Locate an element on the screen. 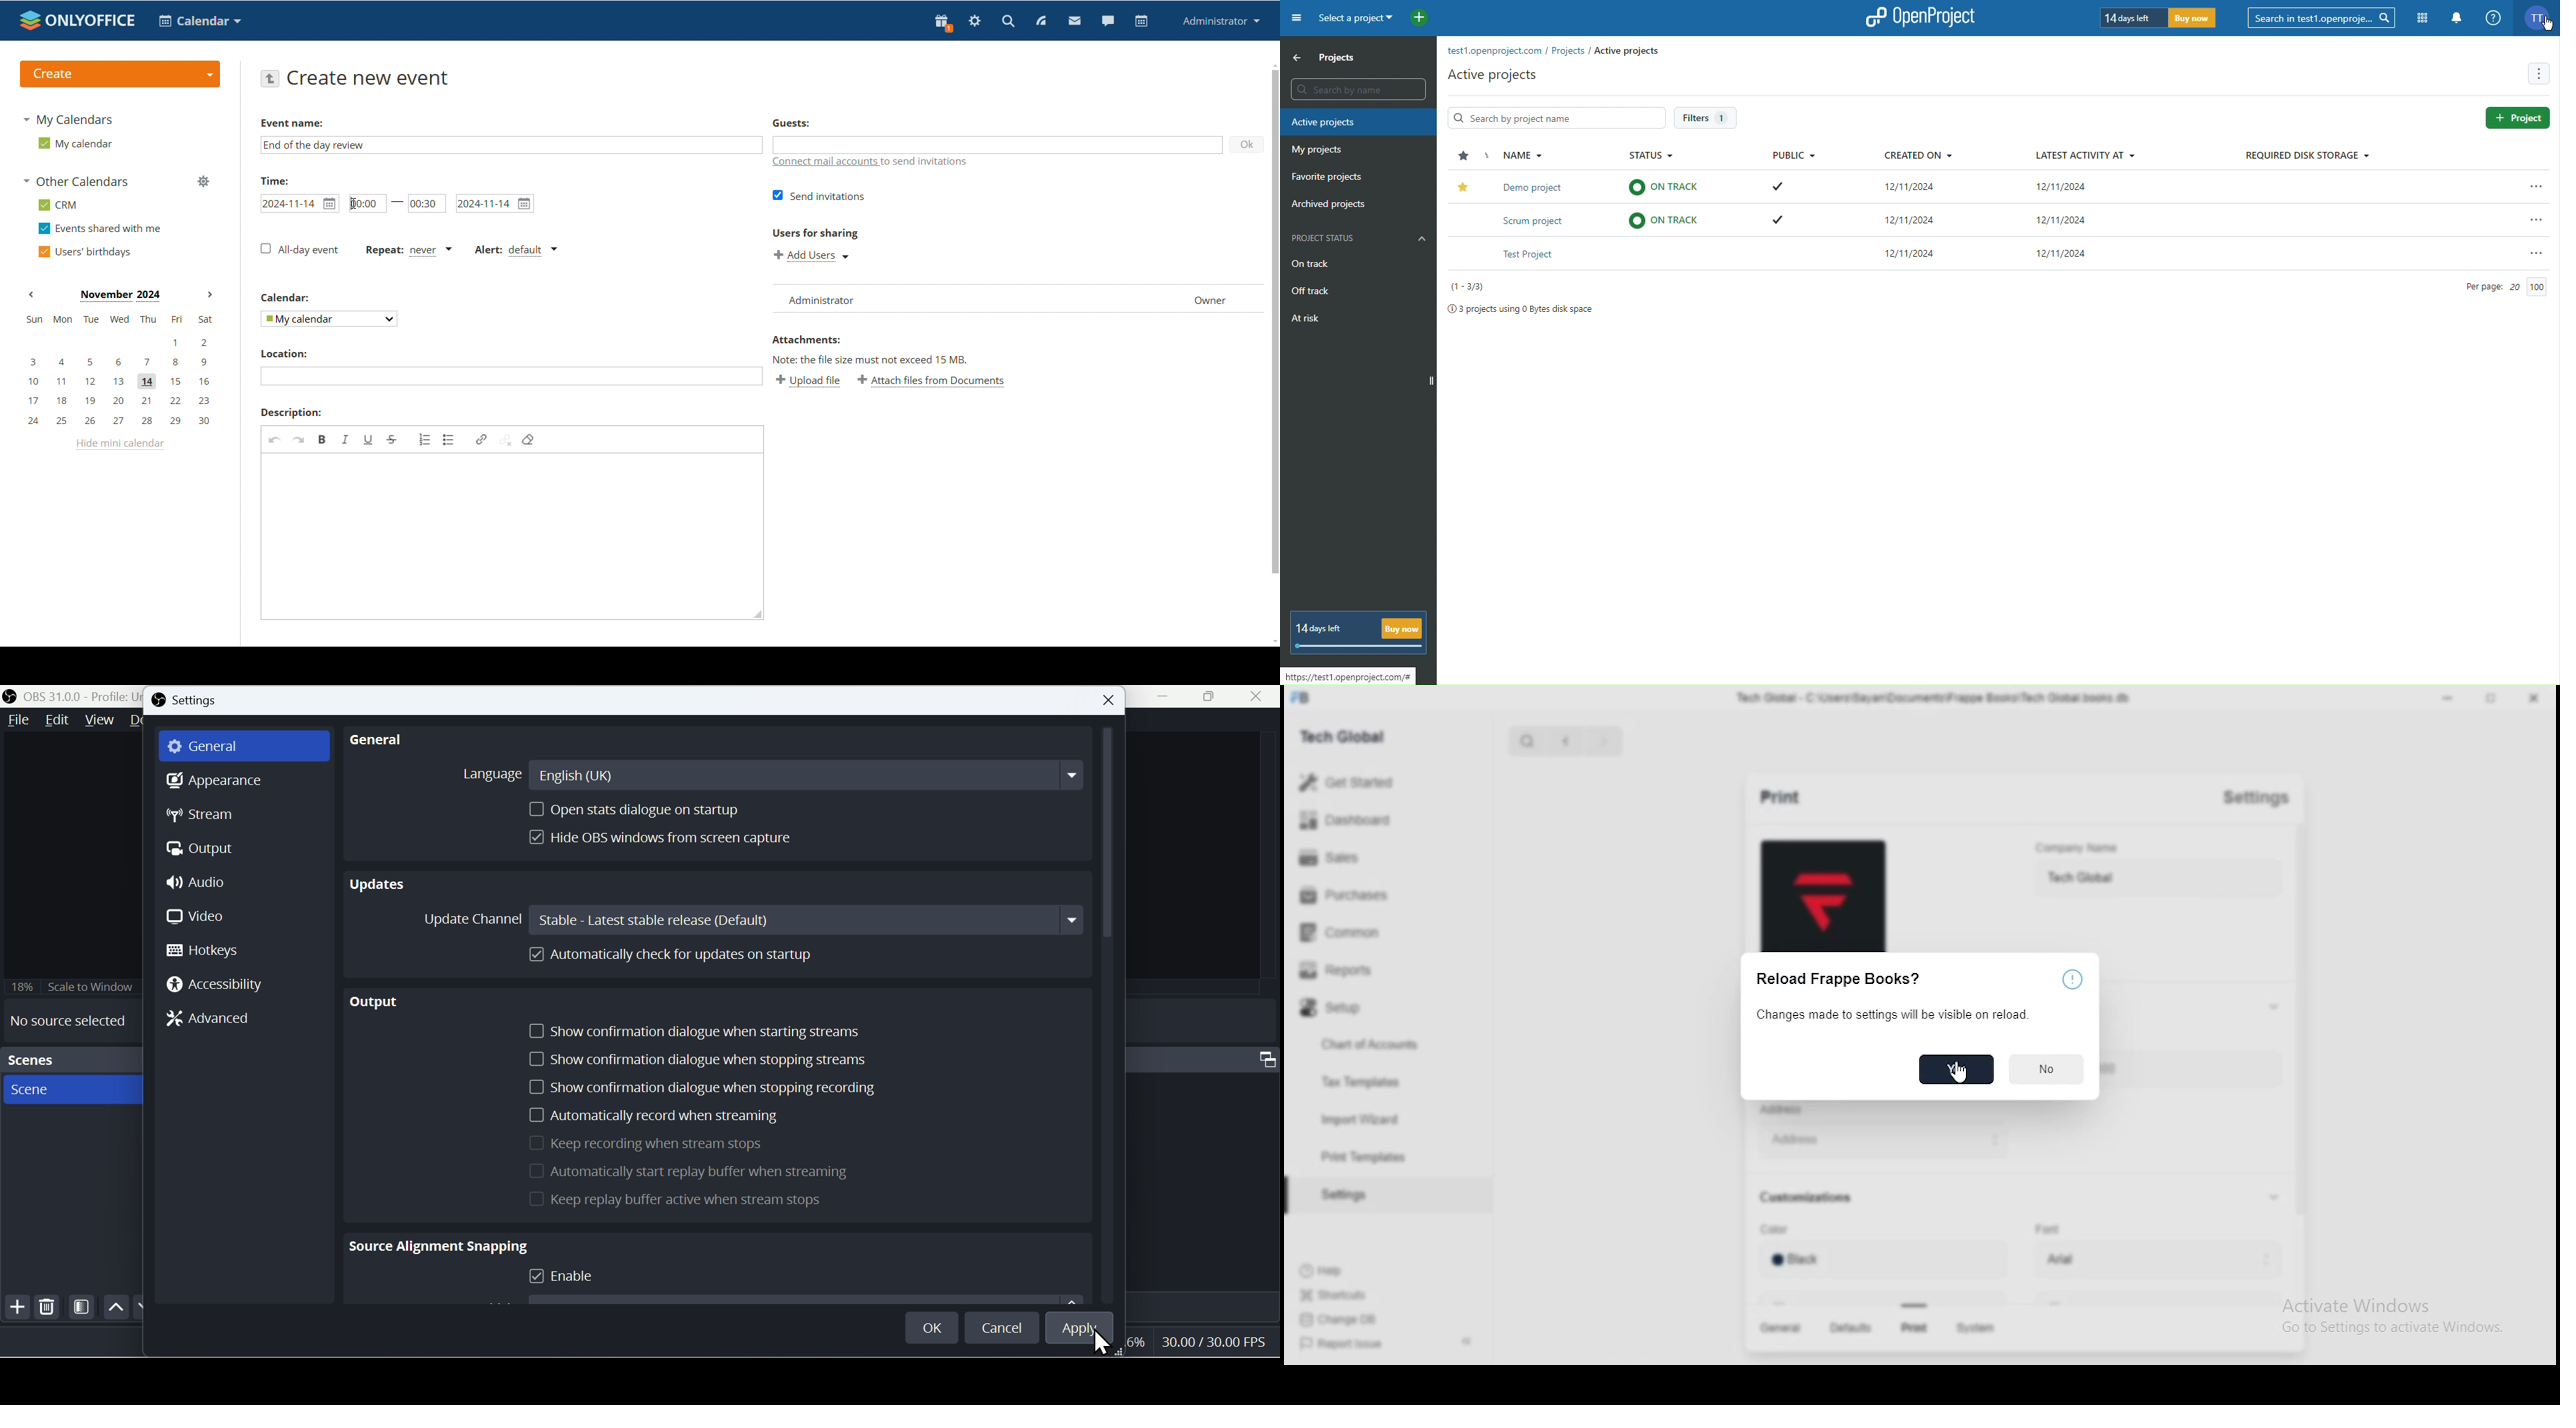 The width and height of the screenshot is (2576, 1428). Changes made to settings will be visible on reload. is located at coordinates (1894, 1016).